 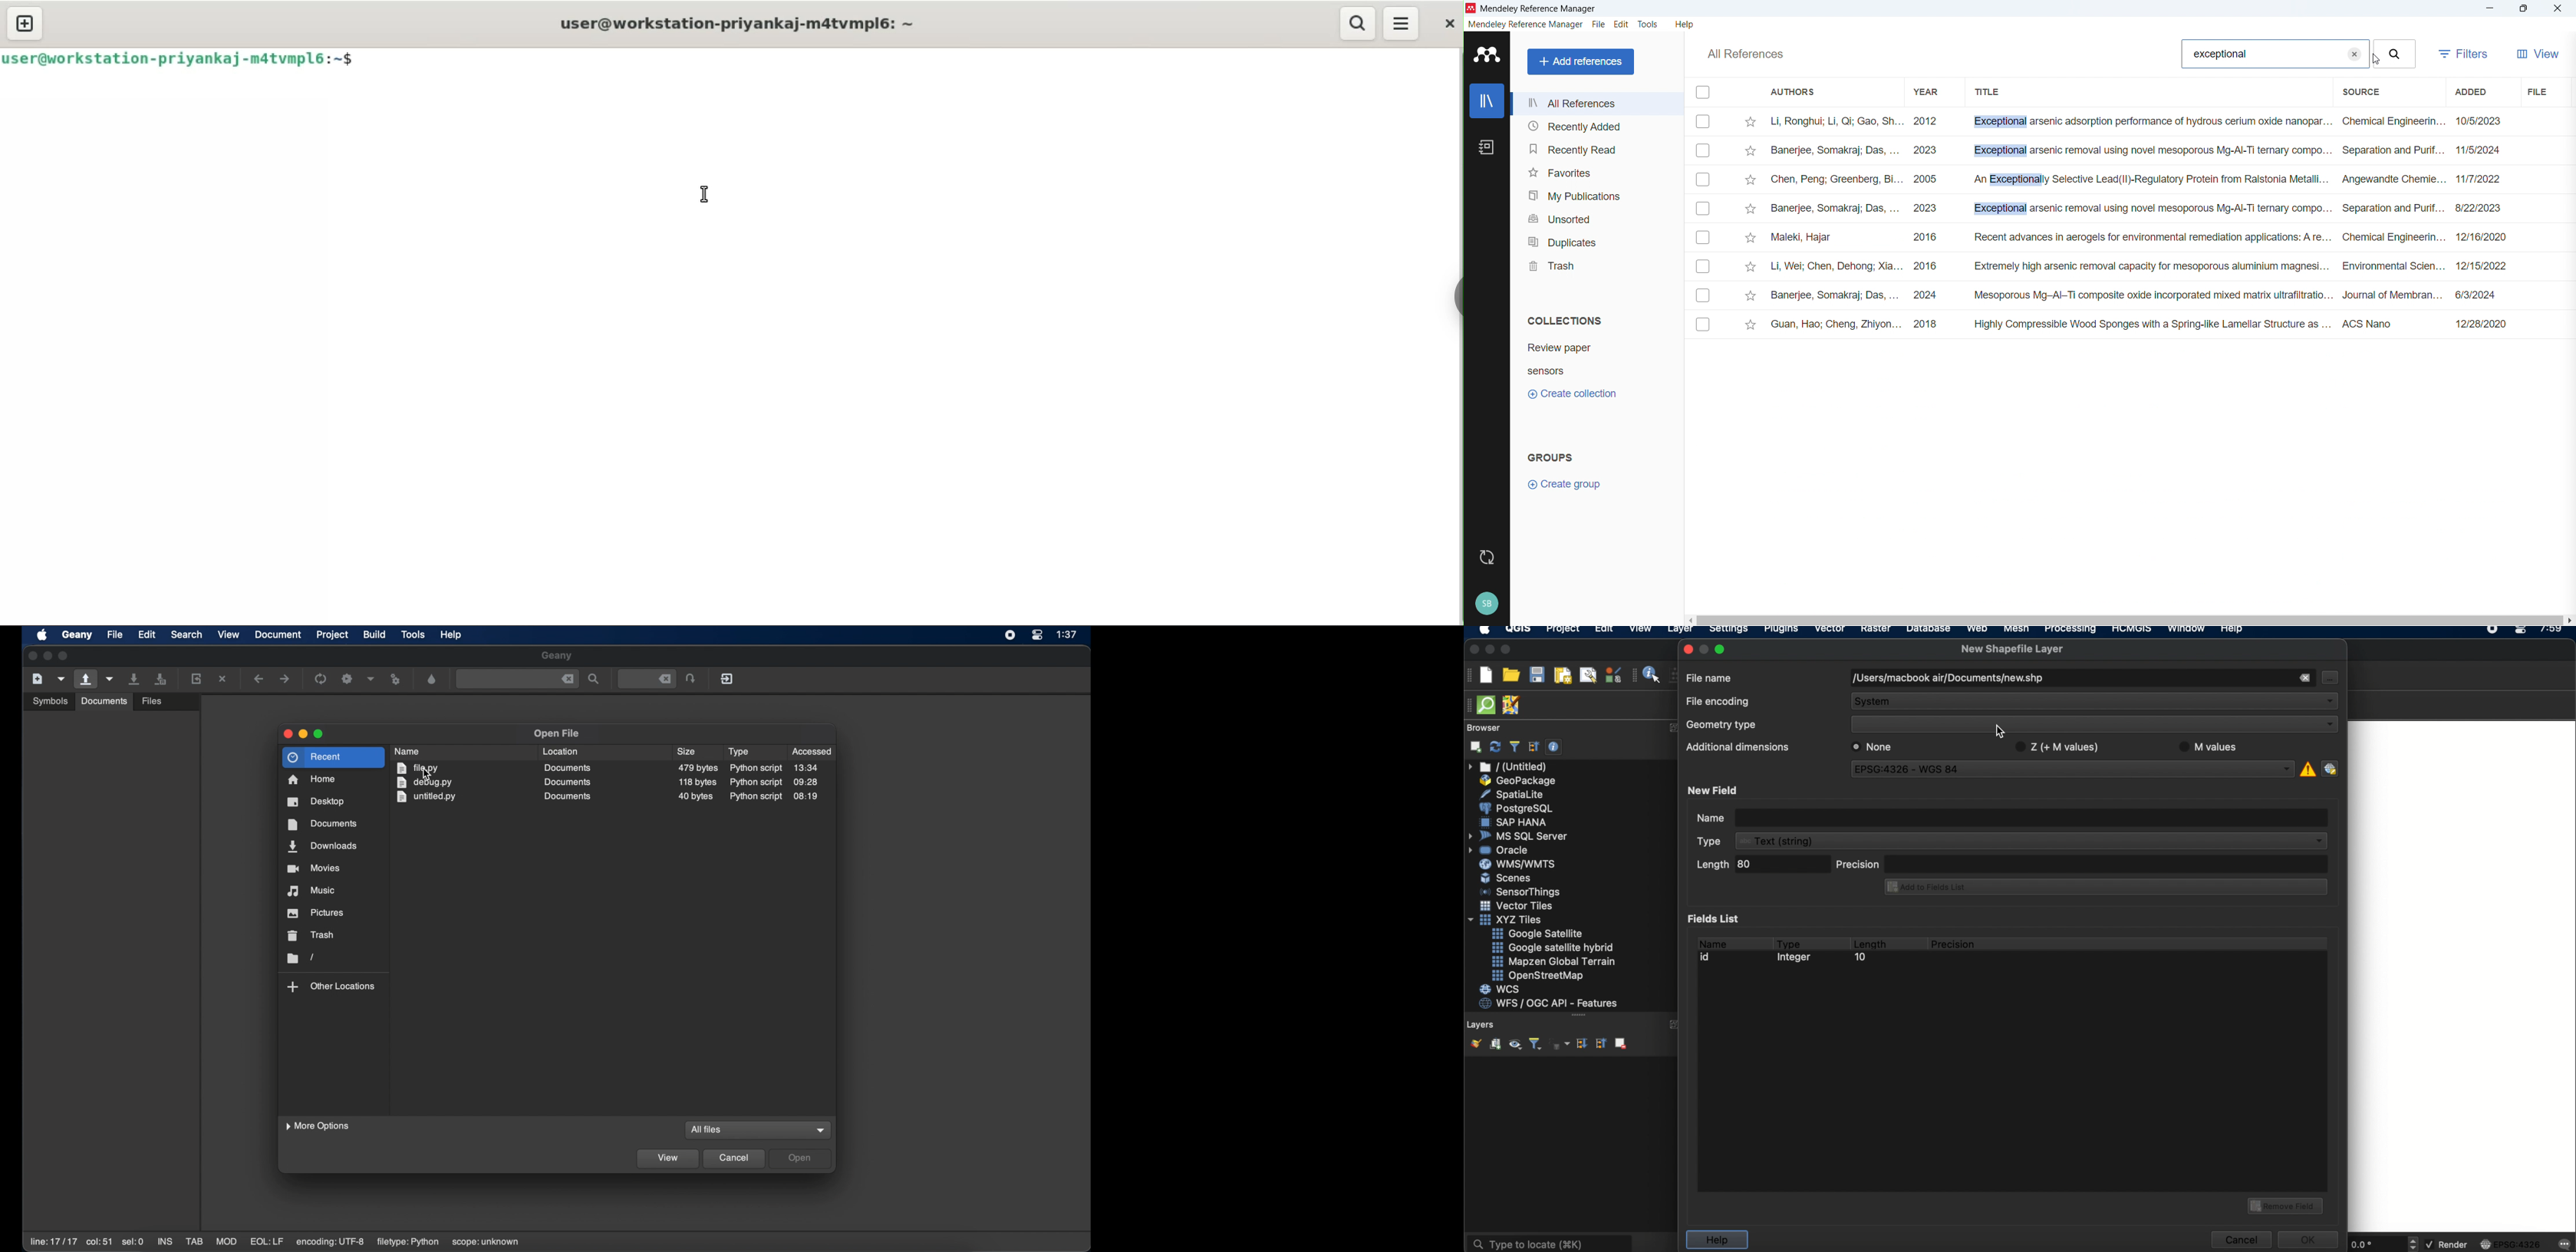 What do you see at coordinates (1837, 224) in the screenshot?
I see `Authors of individual entries ` at bounding box center [1837, 224].